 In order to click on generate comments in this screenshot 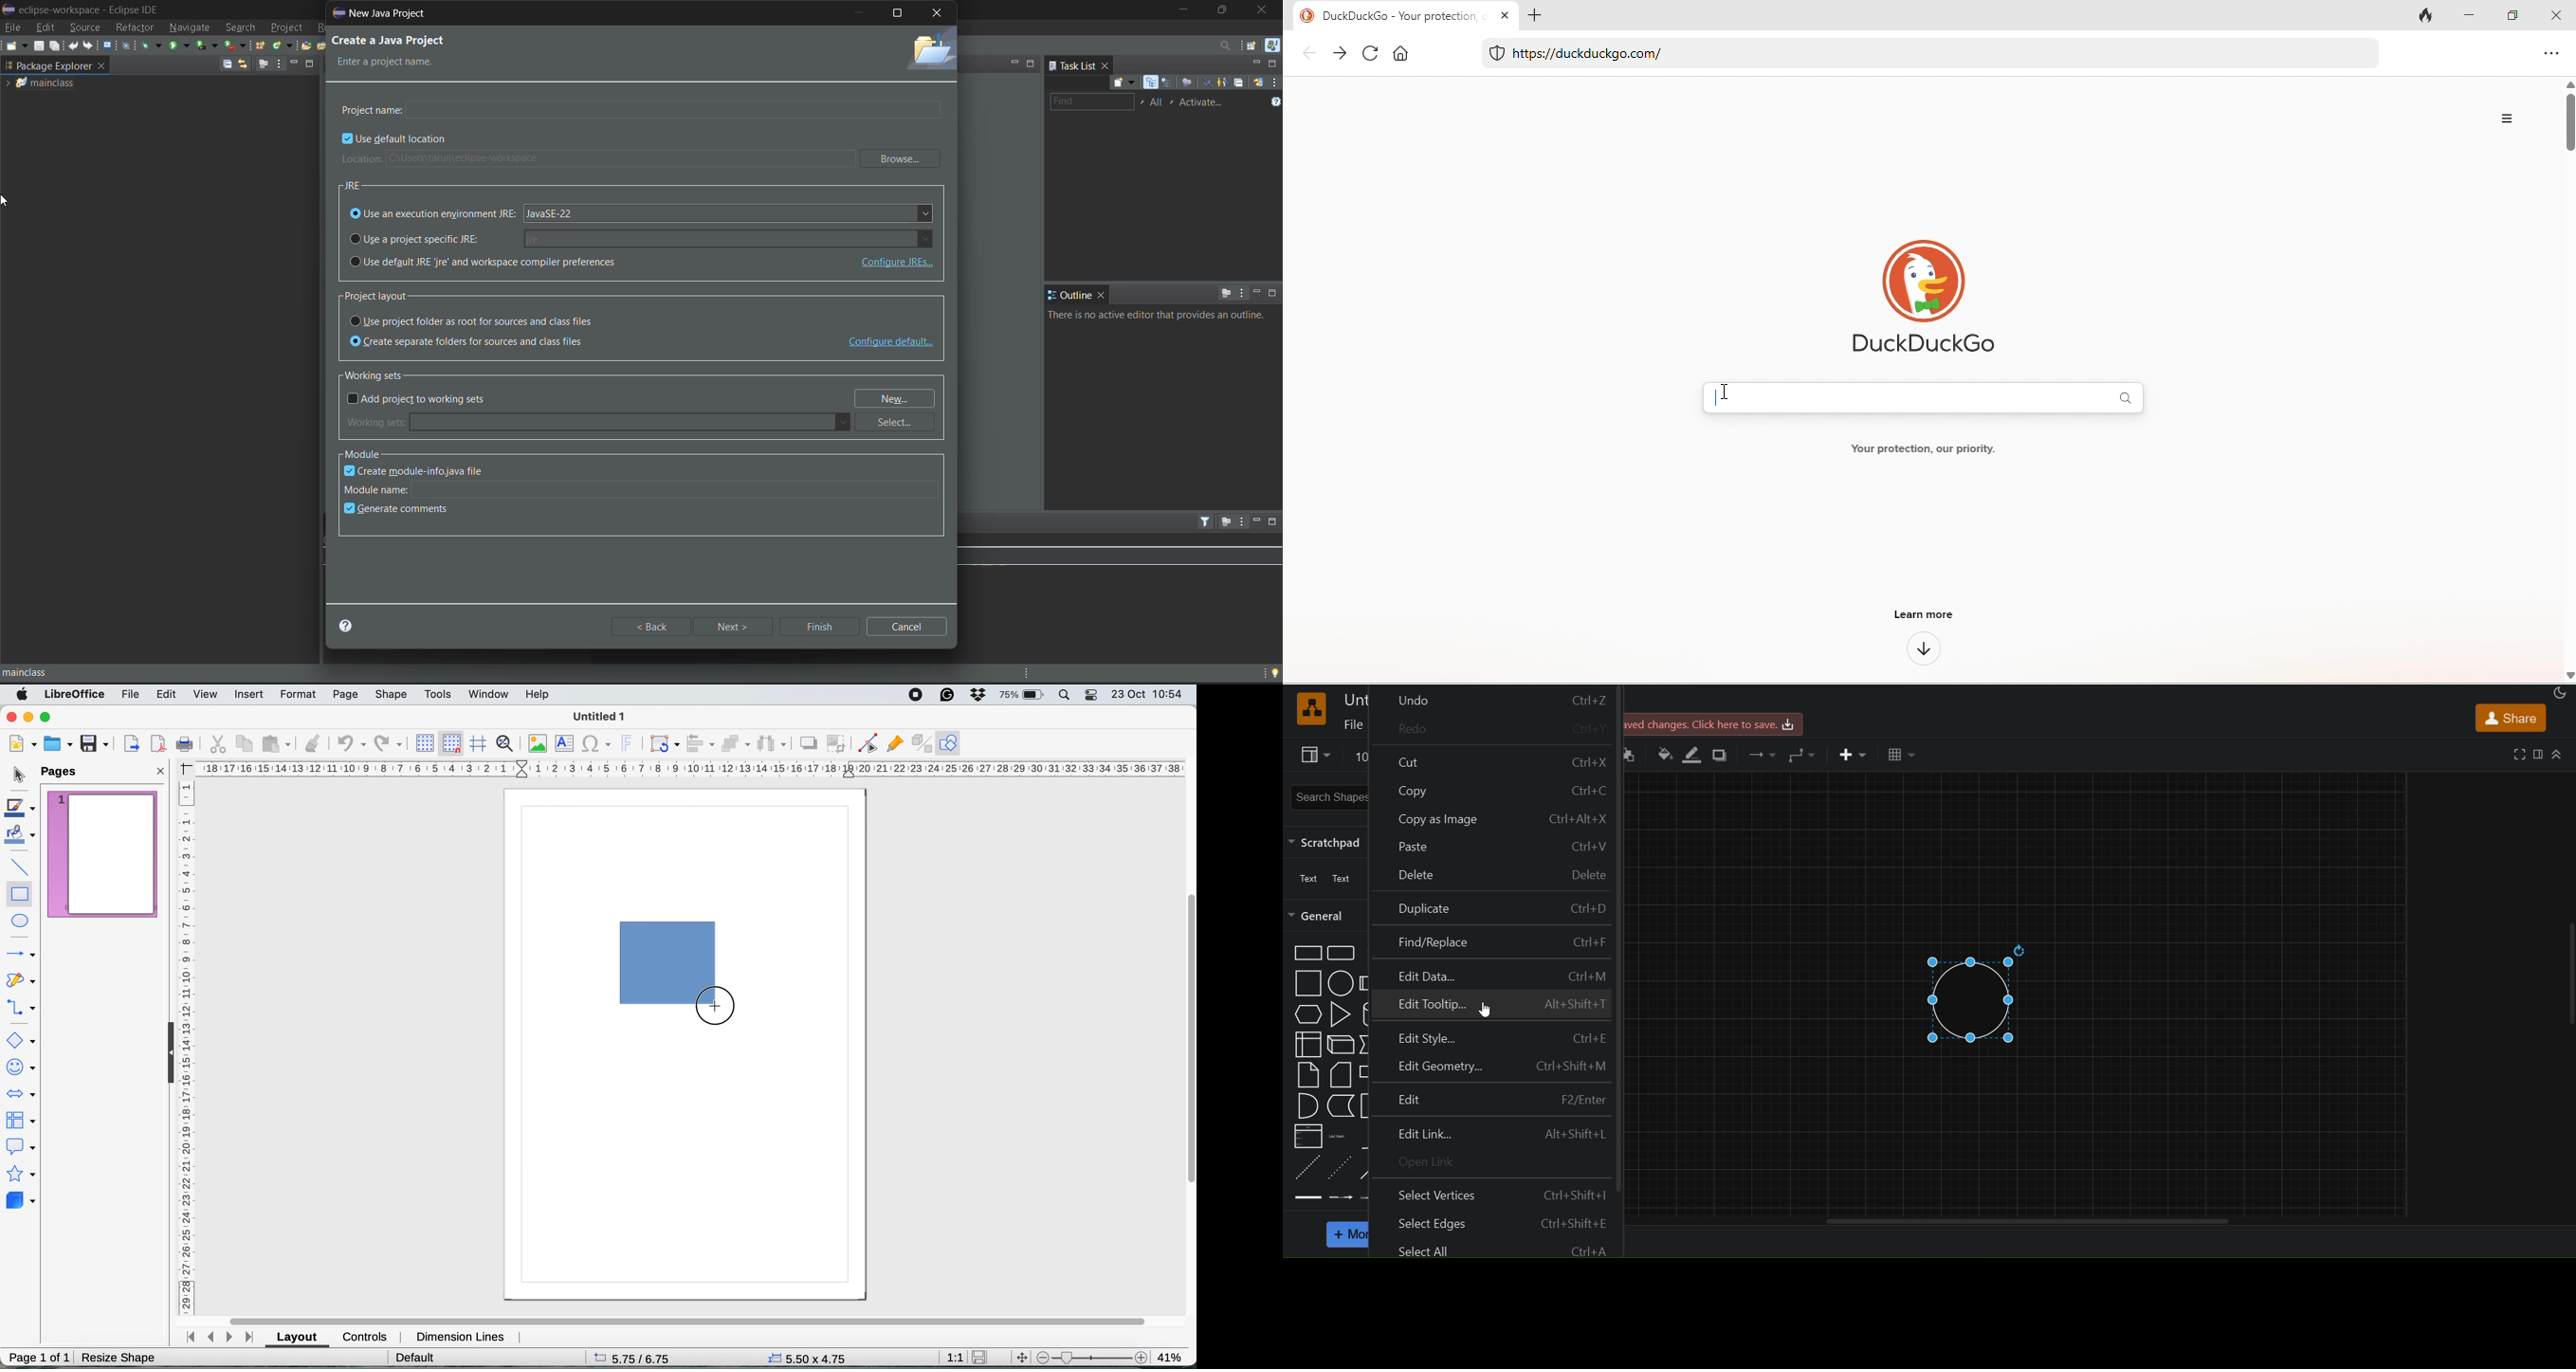, I will do `click(400, 509)`.